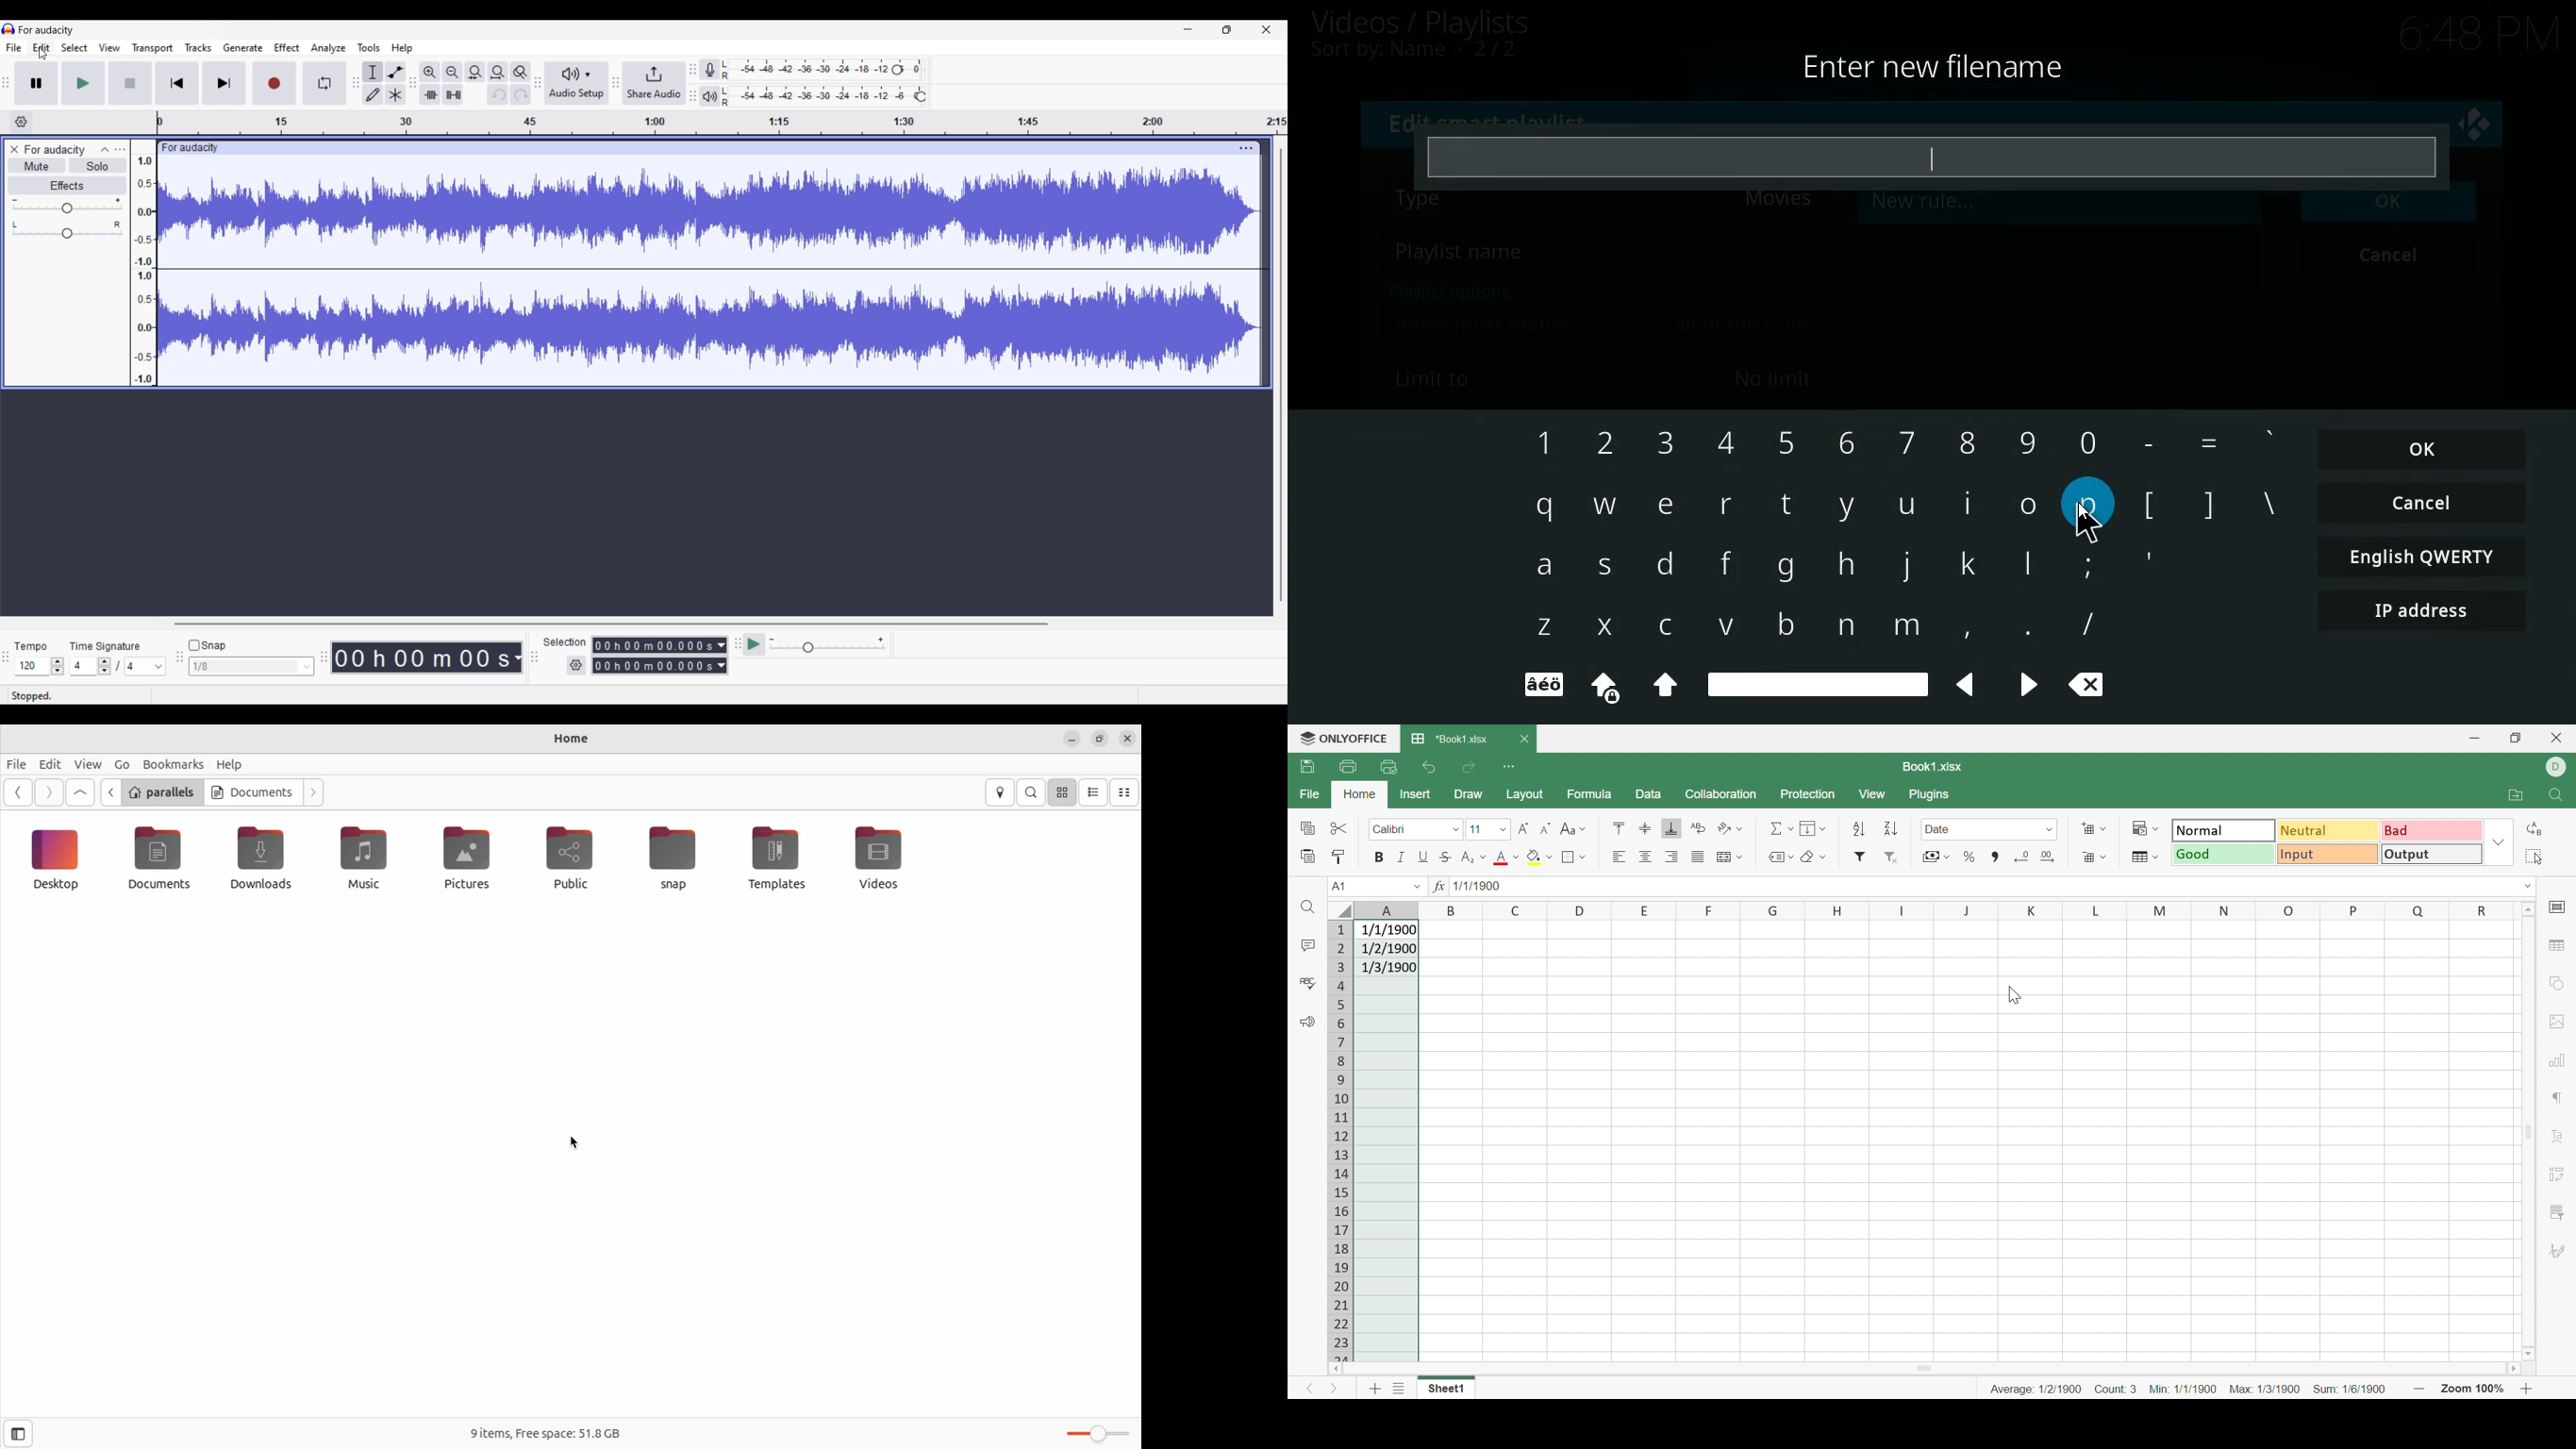 Image resolution: width=2576 pixels, height=1456 pixels. Describe the element at coordinates (1416, 885) in the screenshot. I see `Drop down` at that location.